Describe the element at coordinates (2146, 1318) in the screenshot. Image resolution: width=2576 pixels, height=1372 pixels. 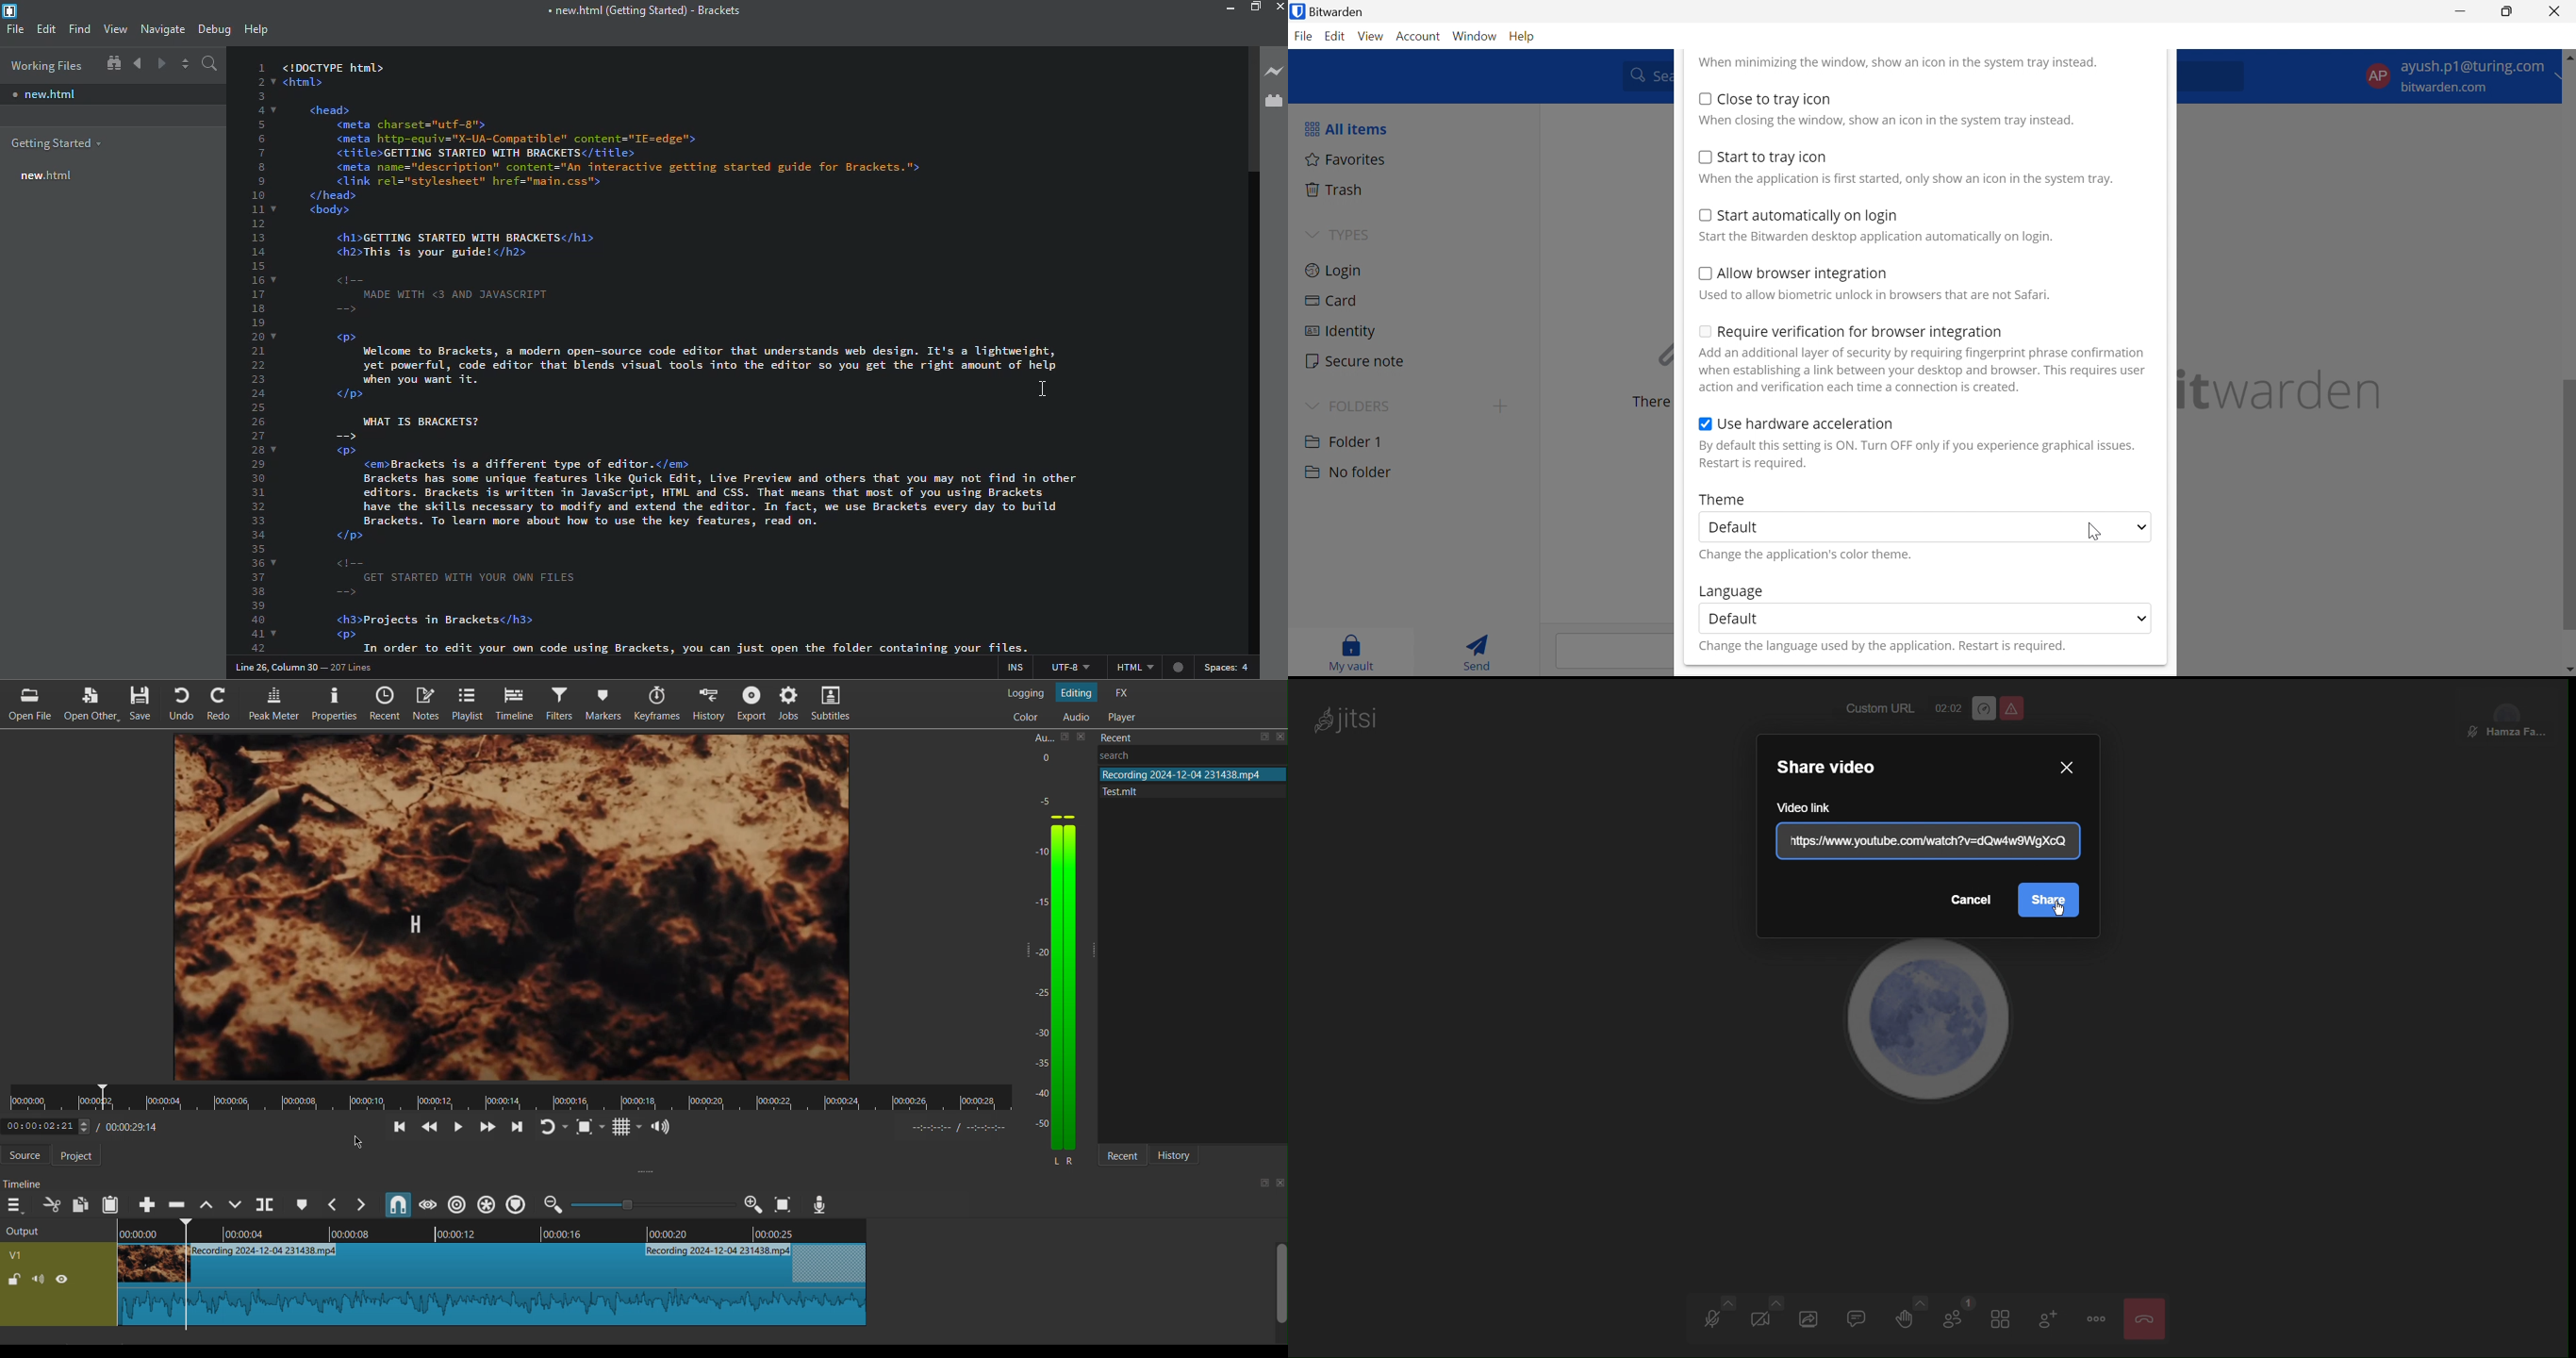
I see `Close` at that location.